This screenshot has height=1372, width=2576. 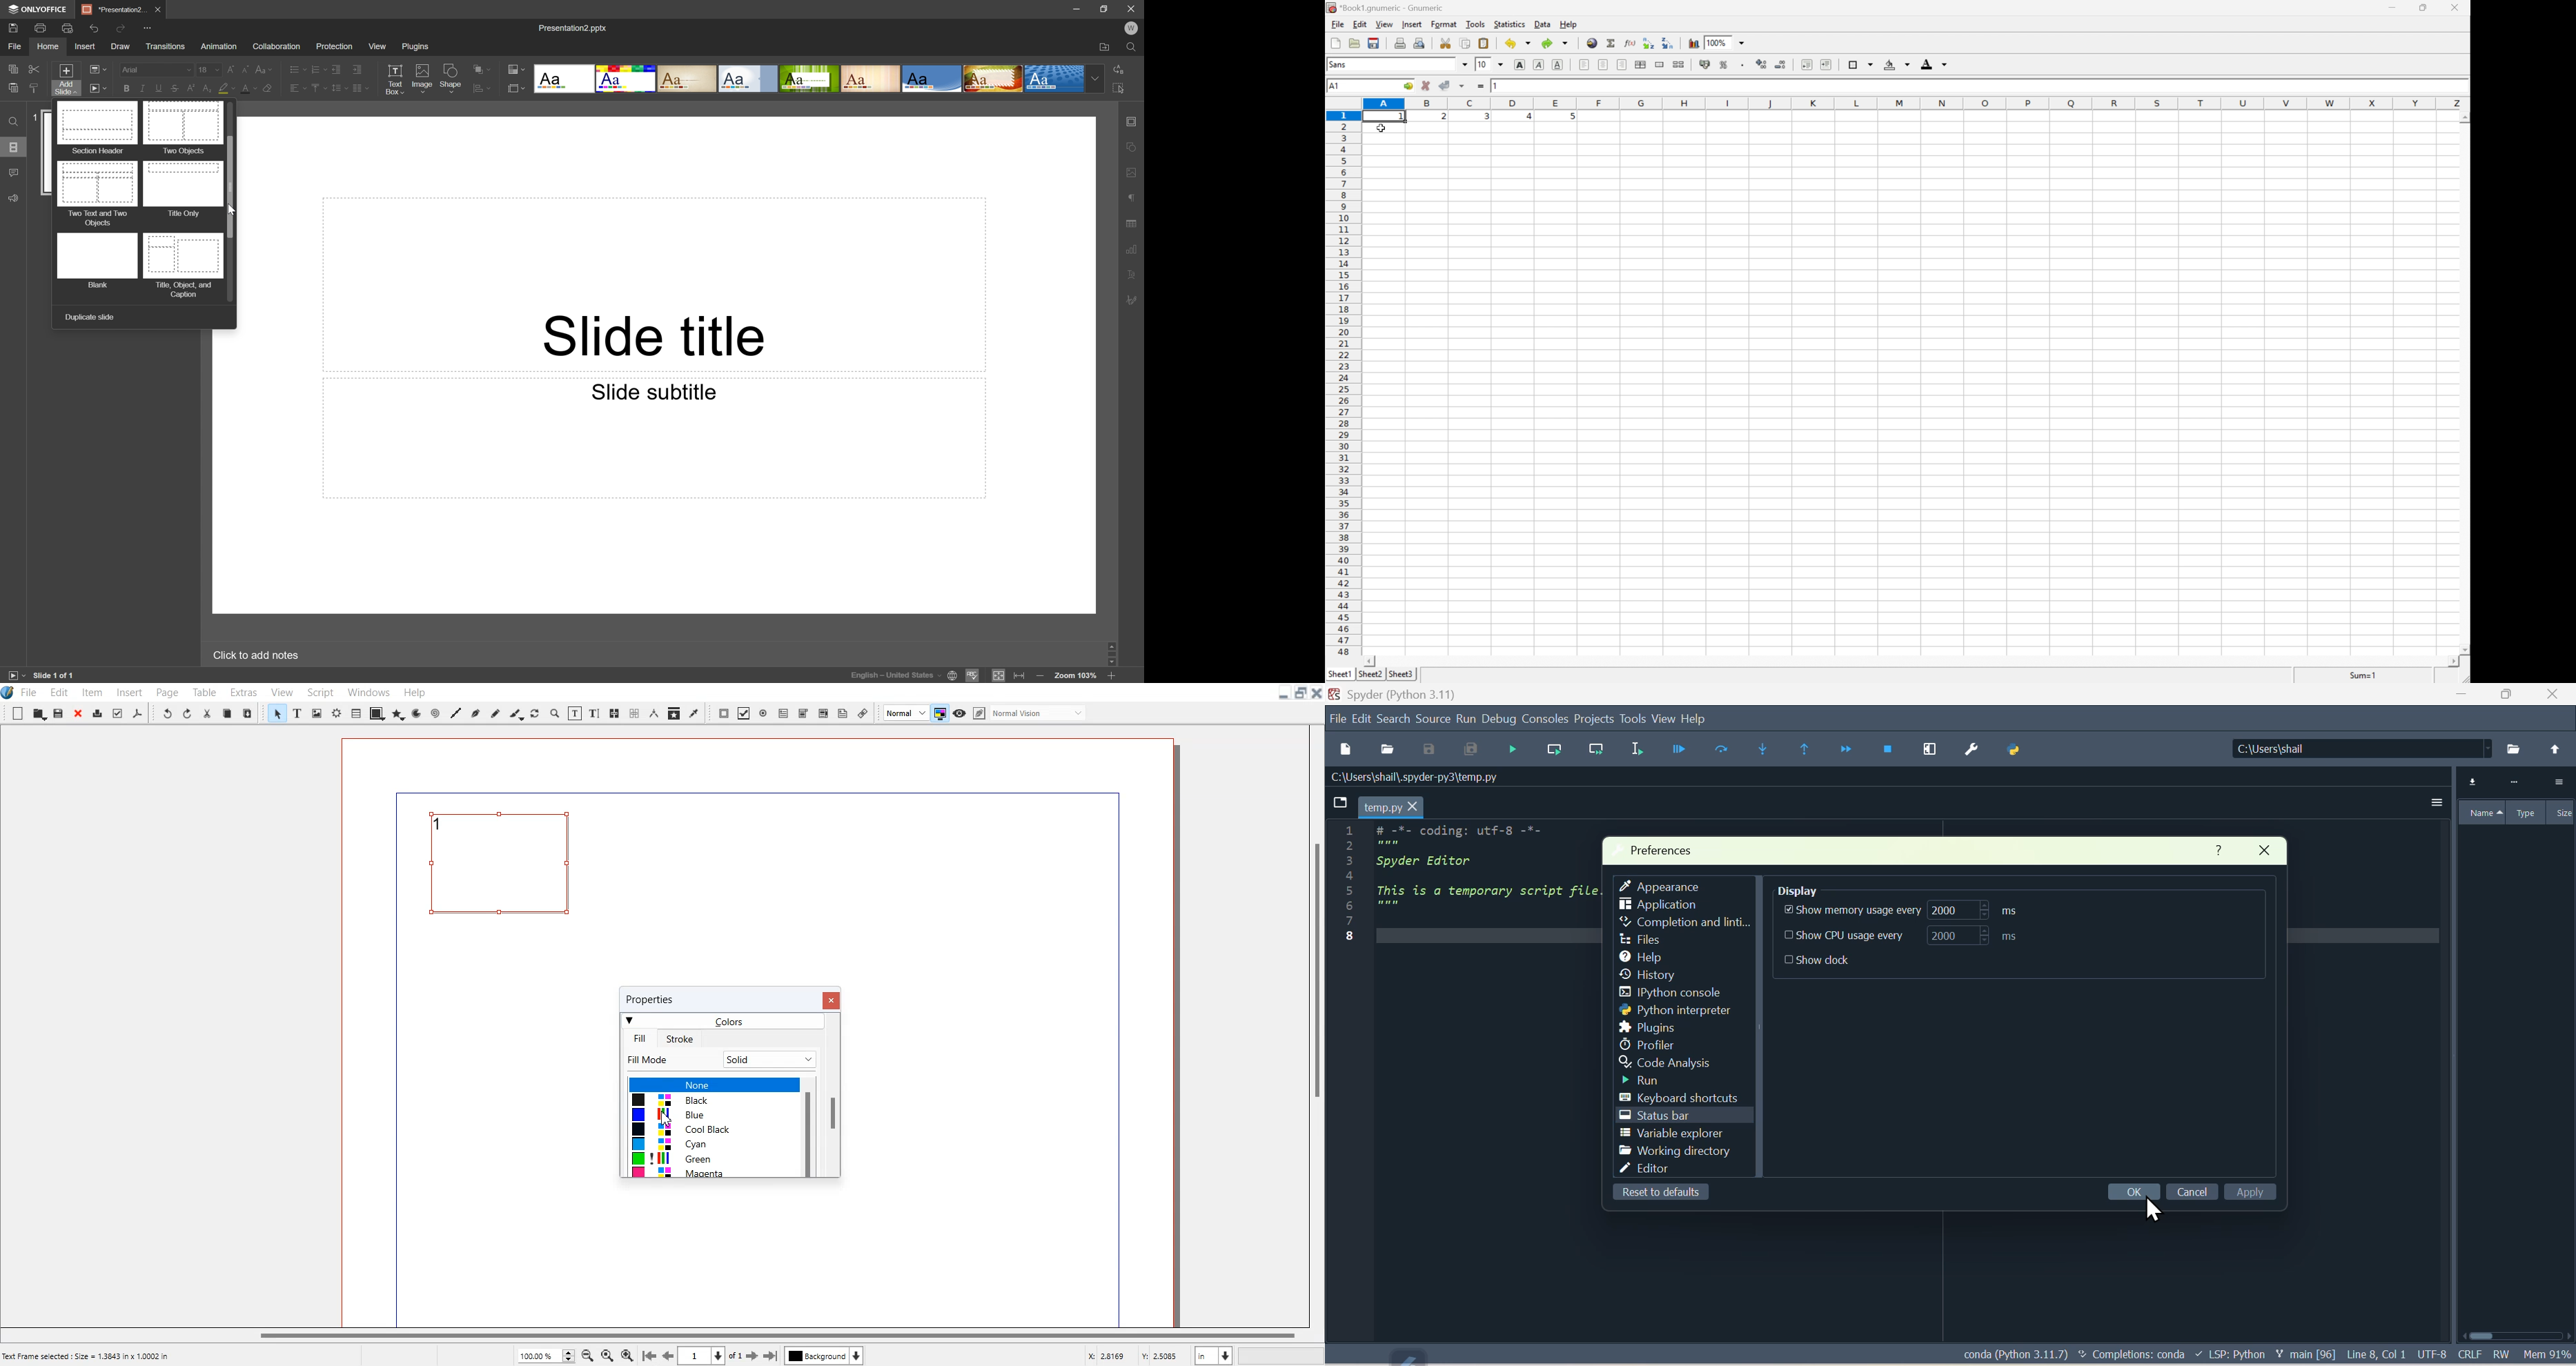 I want to click on Edit Text, so click(x=596, y=713).